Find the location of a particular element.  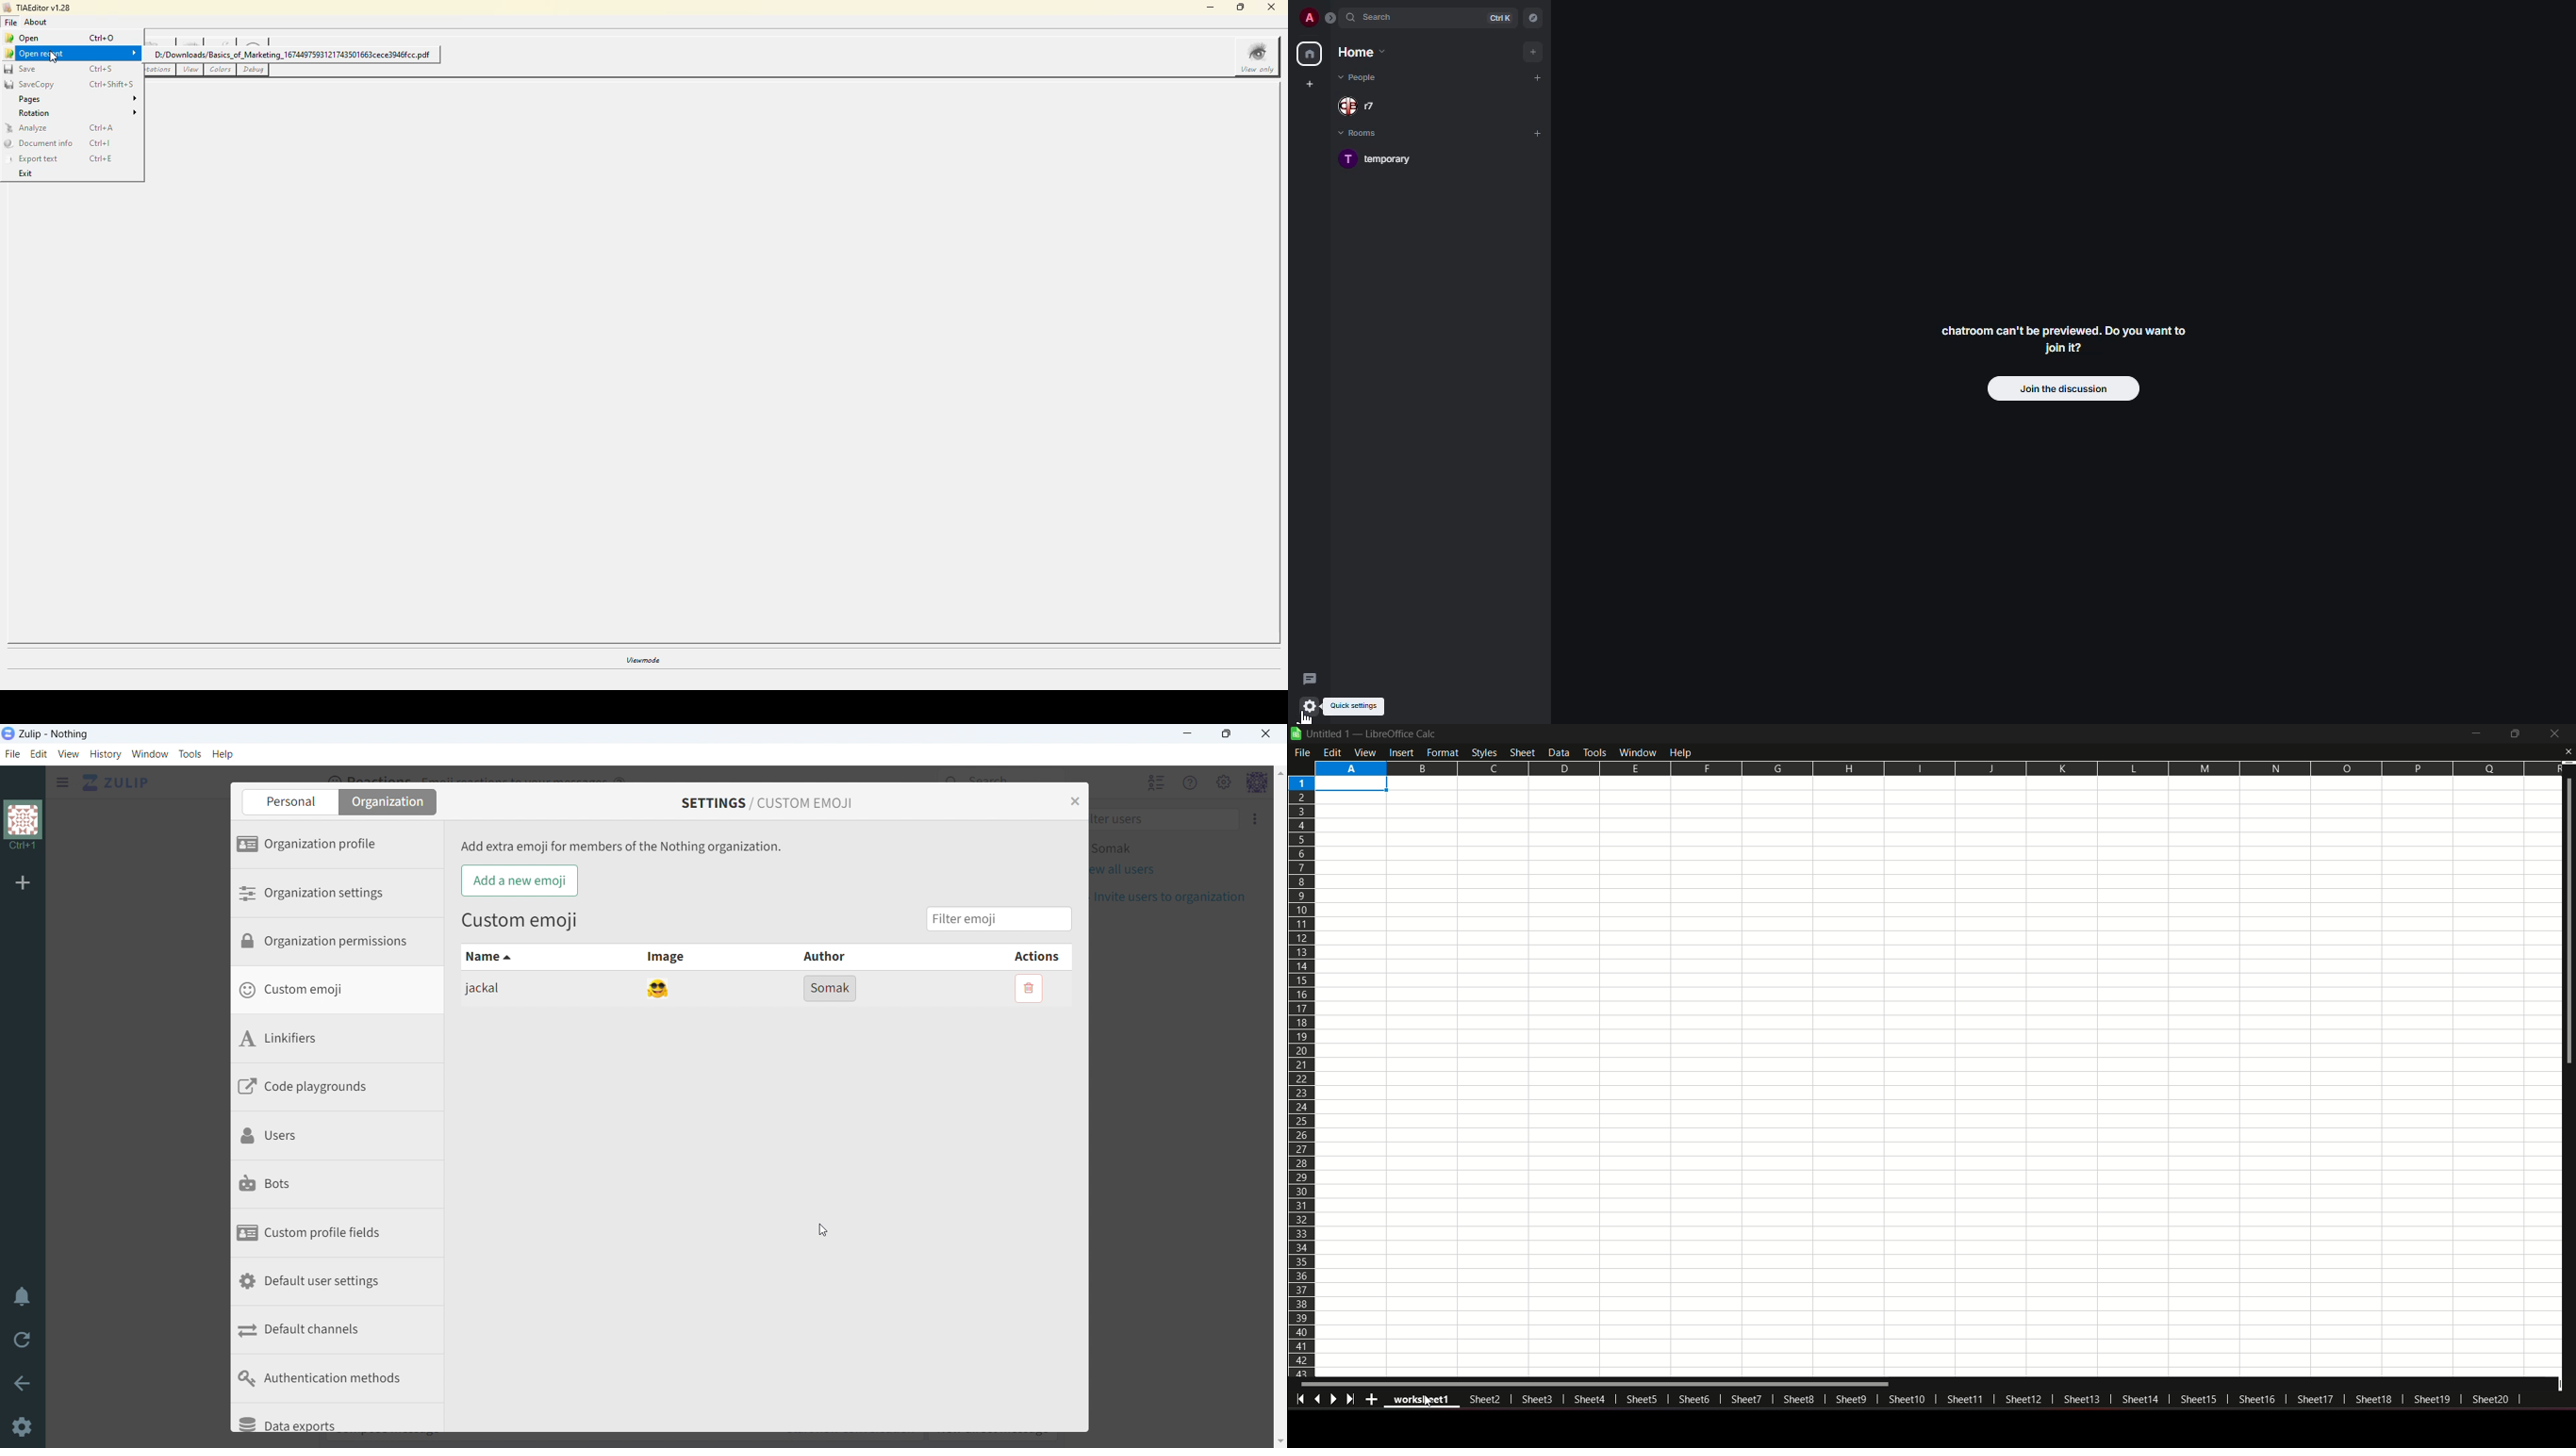

Window is located at coordinates (1636, 751).